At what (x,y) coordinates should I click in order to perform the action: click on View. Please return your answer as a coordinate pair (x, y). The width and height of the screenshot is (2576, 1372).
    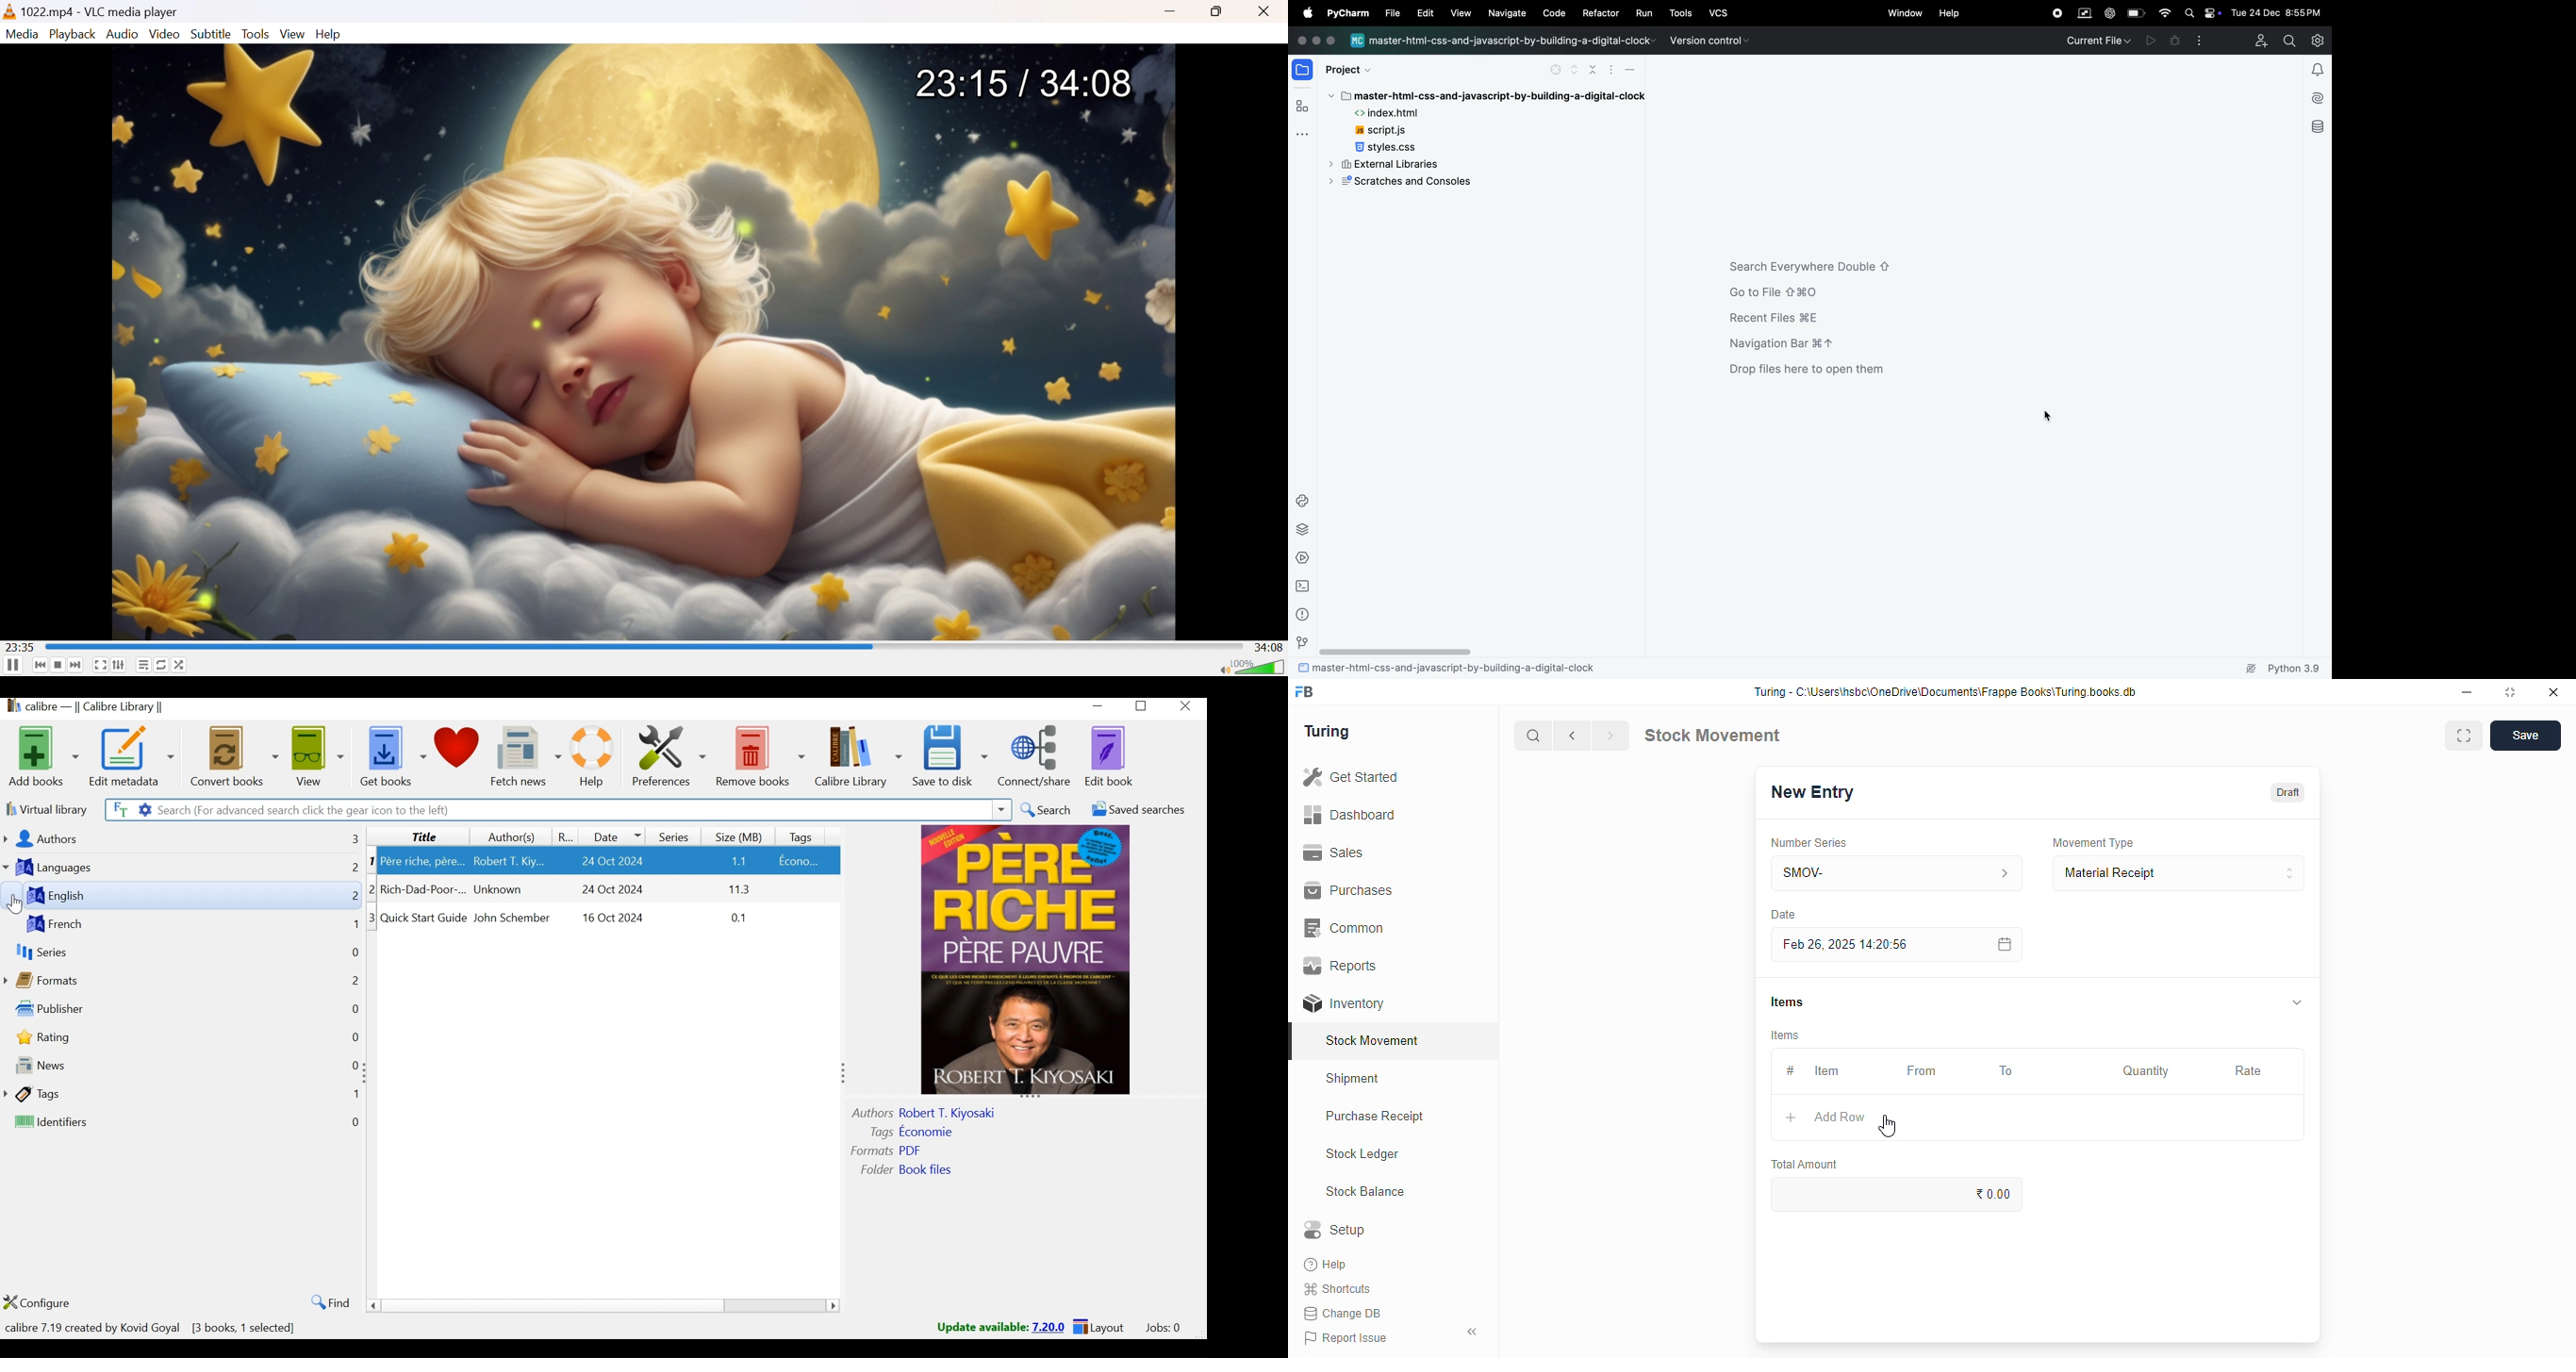
    Looking at the image, I should click on (318, 756).